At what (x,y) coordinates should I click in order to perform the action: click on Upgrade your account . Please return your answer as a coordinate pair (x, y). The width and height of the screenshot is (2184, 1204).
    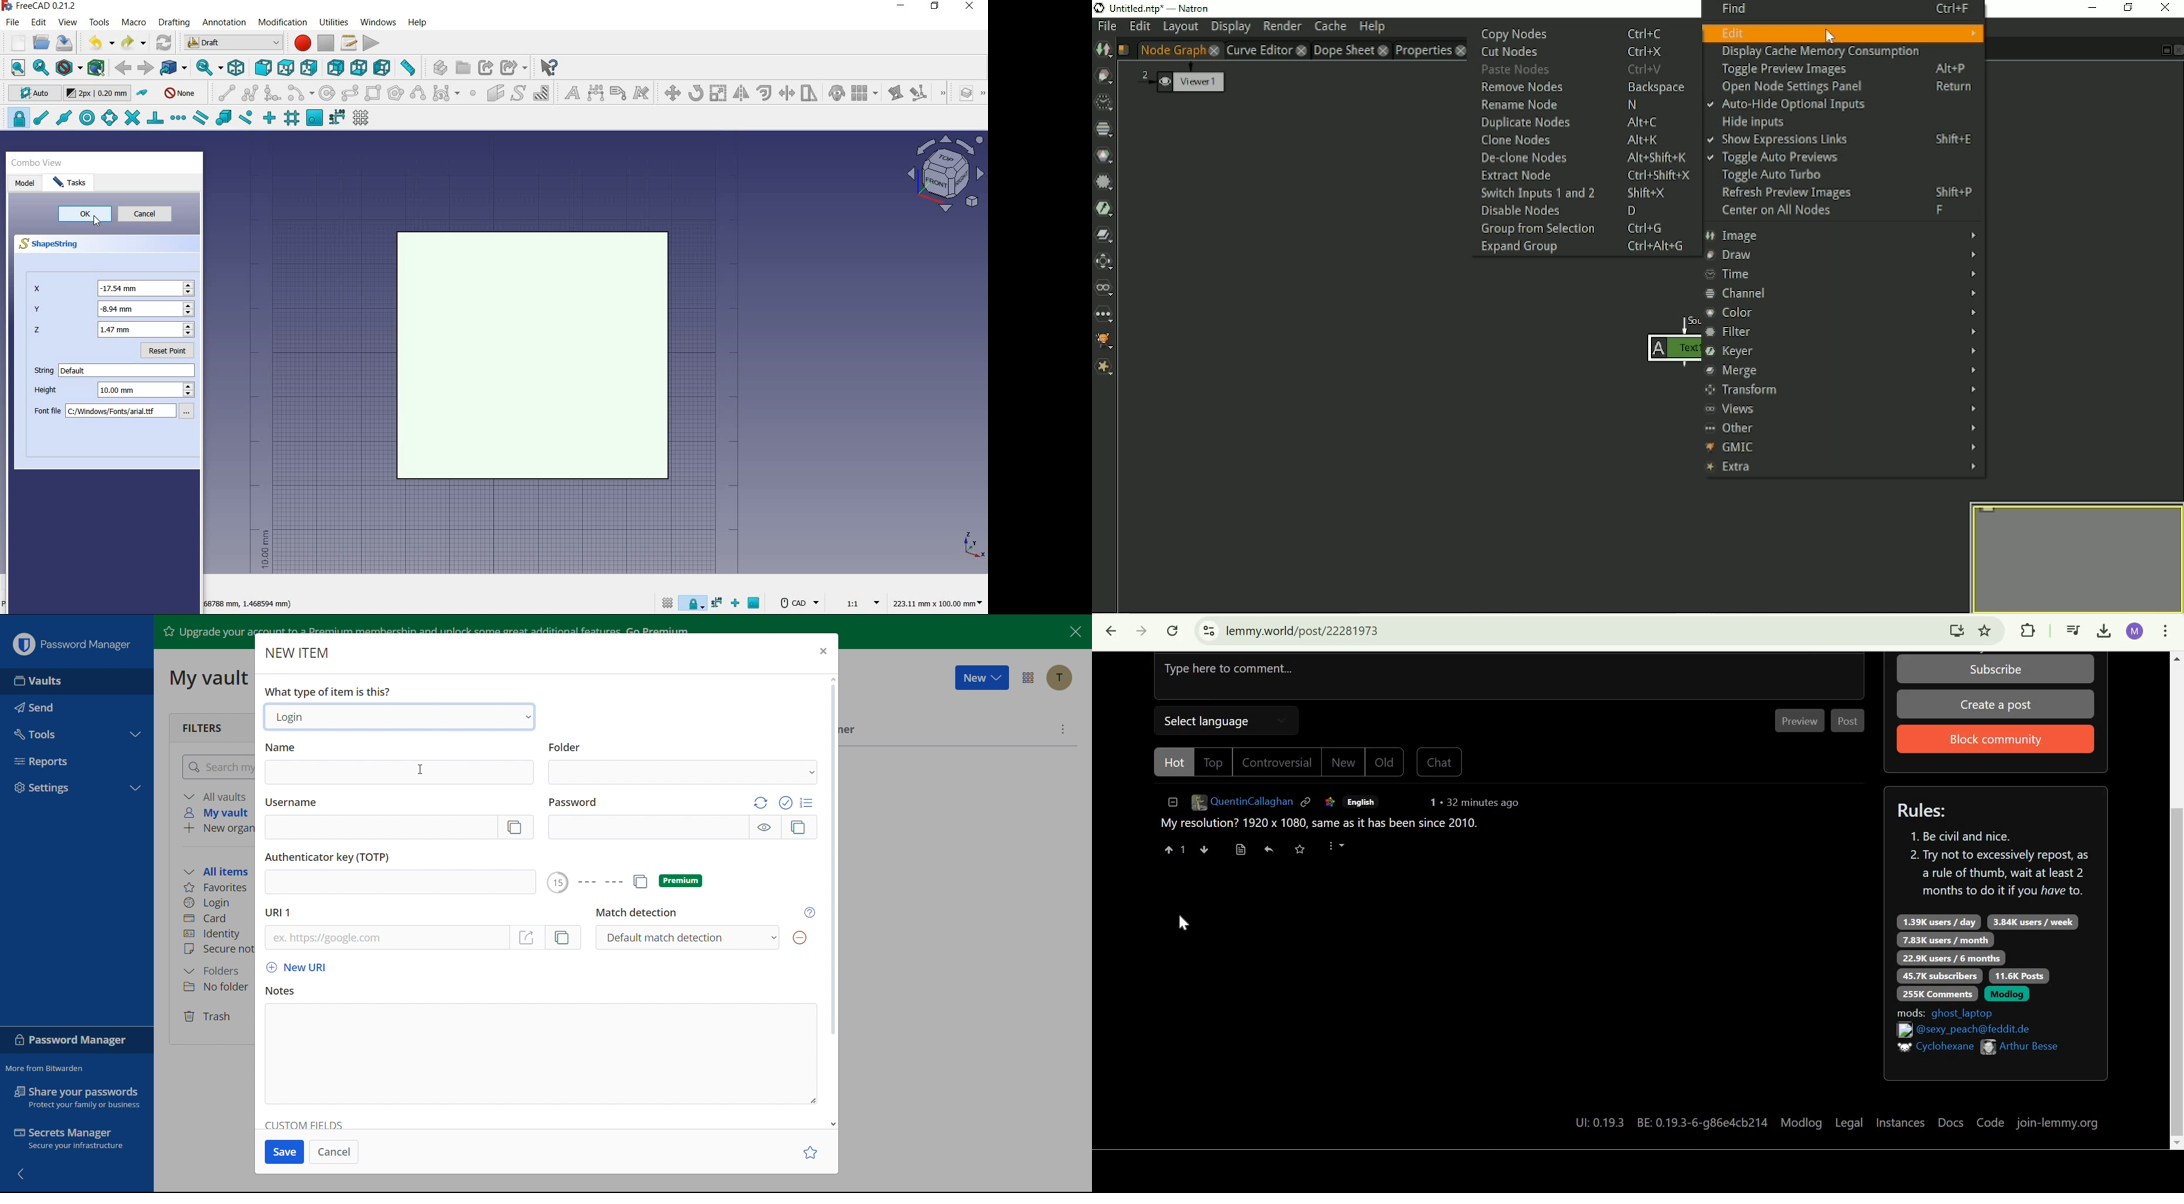
    Looking at the image, I should click on (202, 631).